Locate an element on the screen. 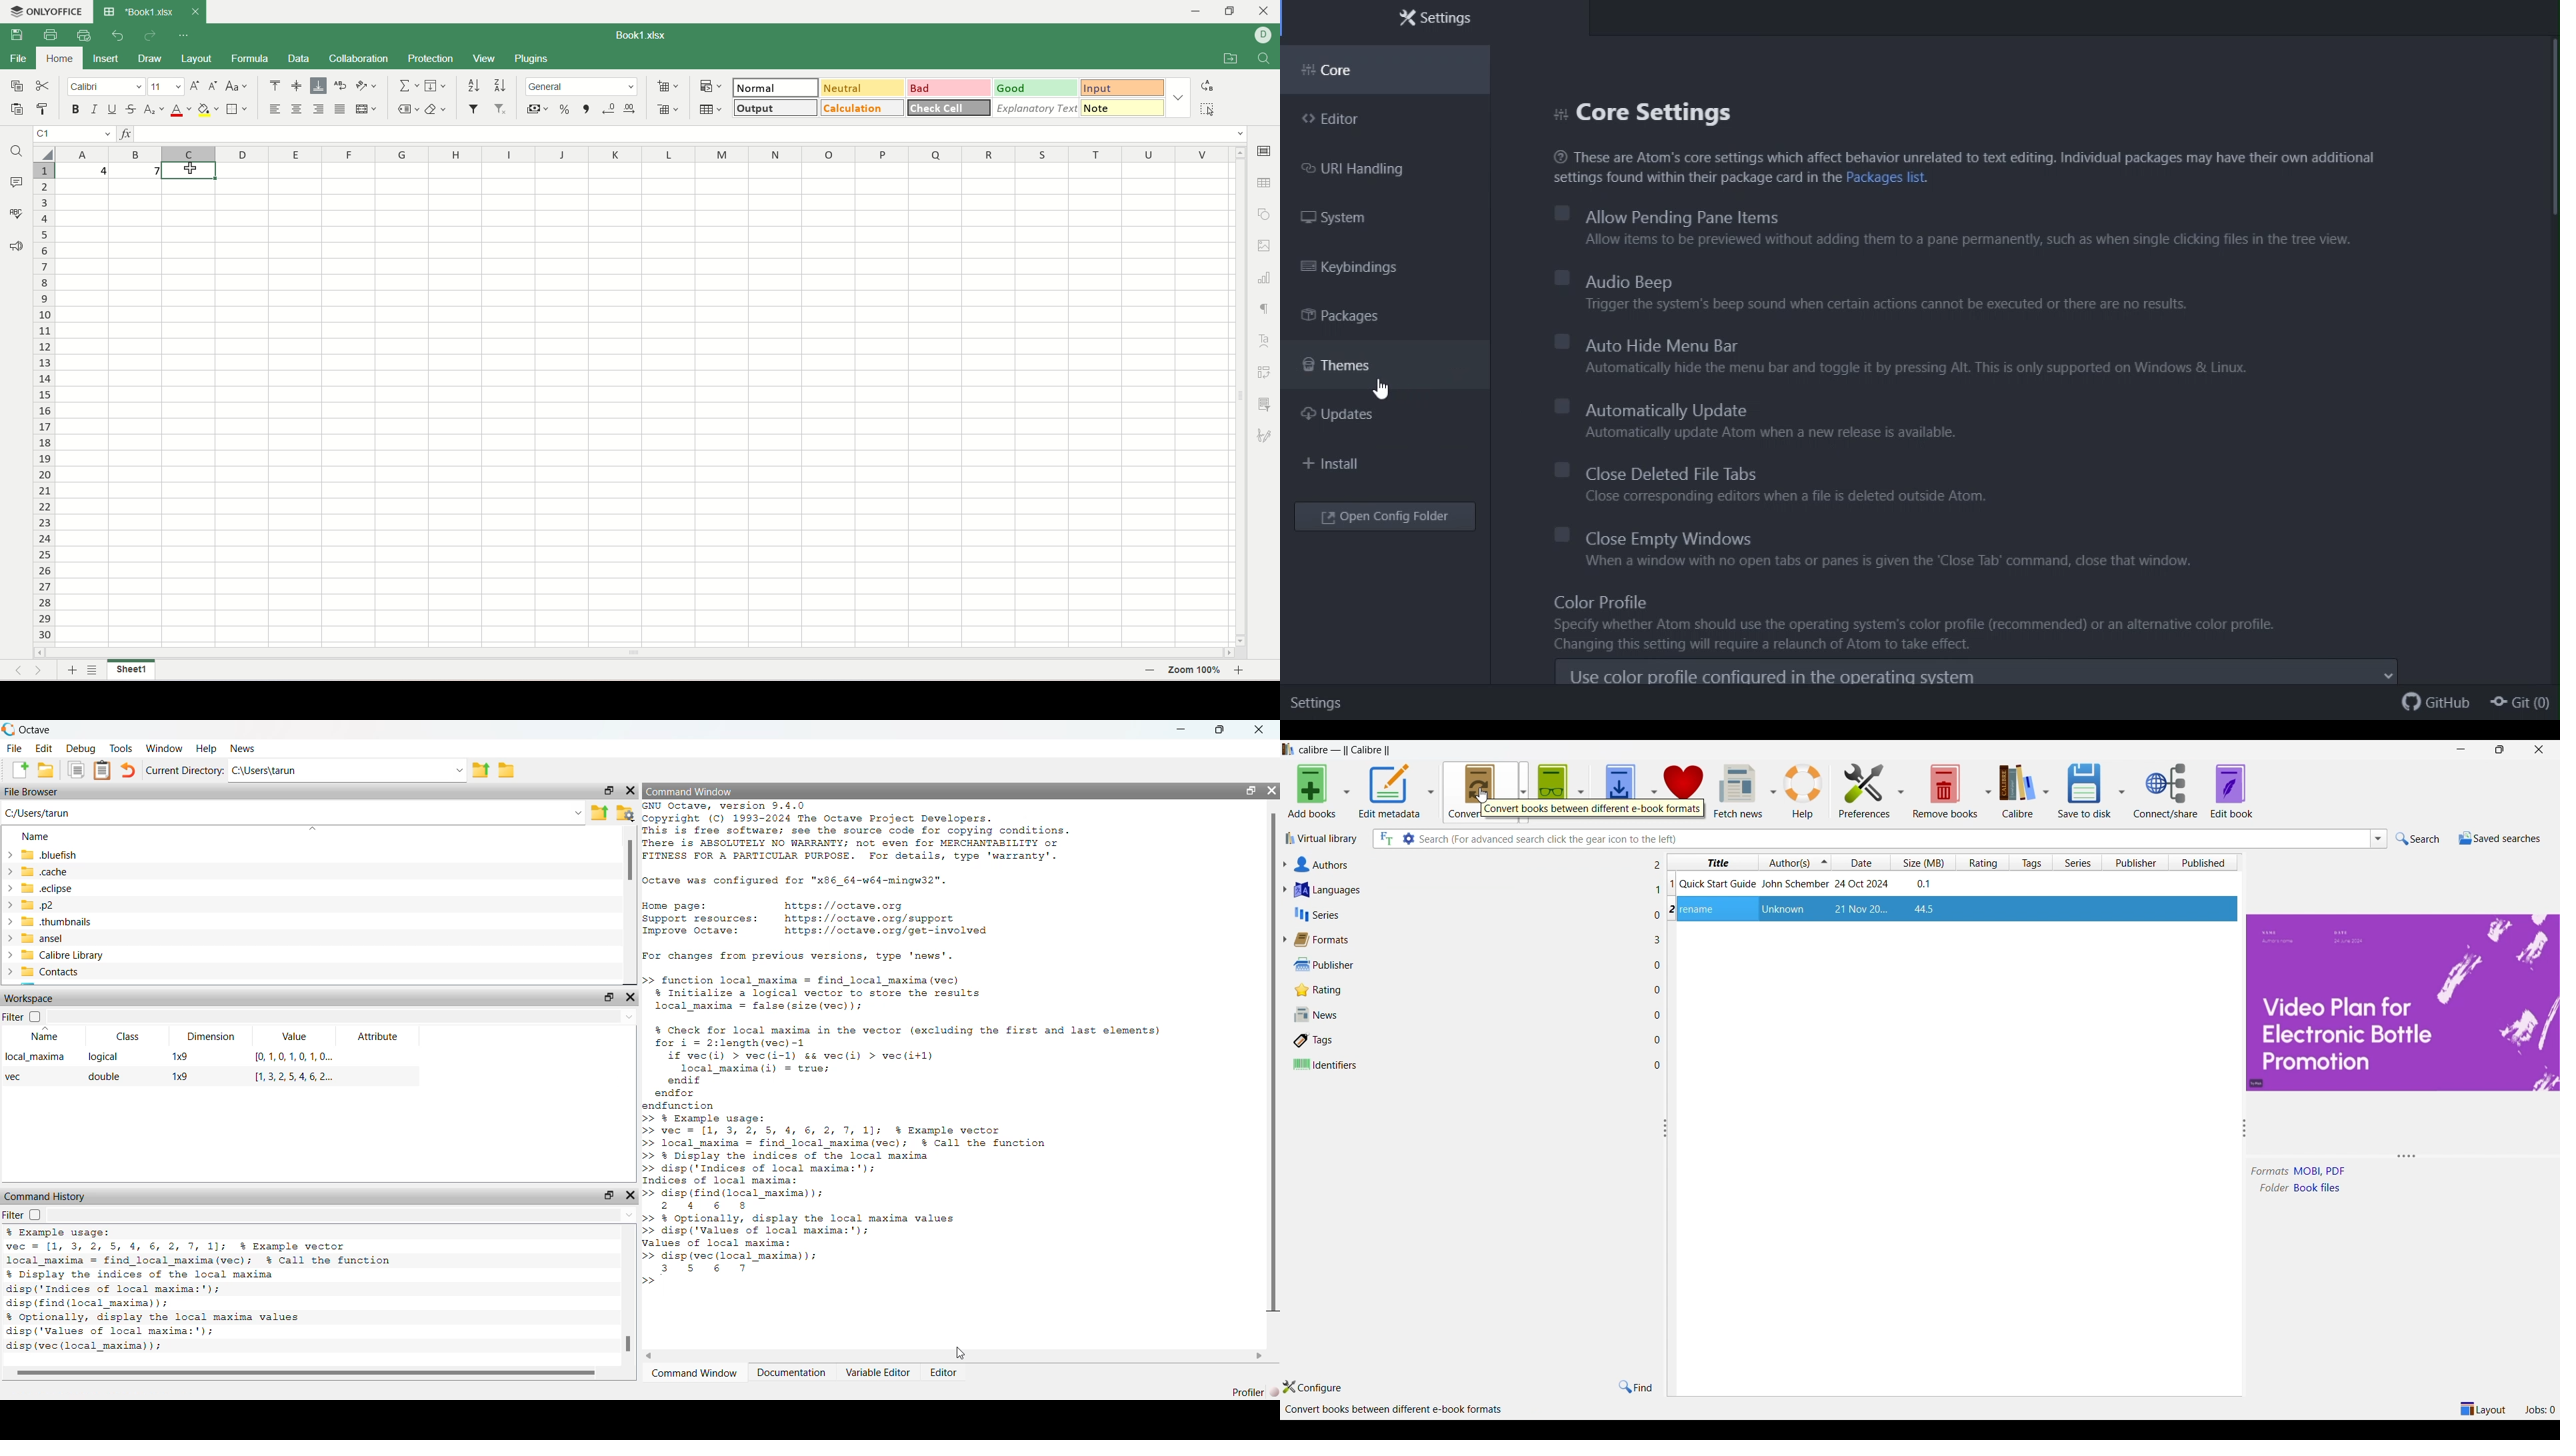 Image resolution: width=2576 pixels, height=1456 pixels. Find is located at coordinates (1636, 1388).